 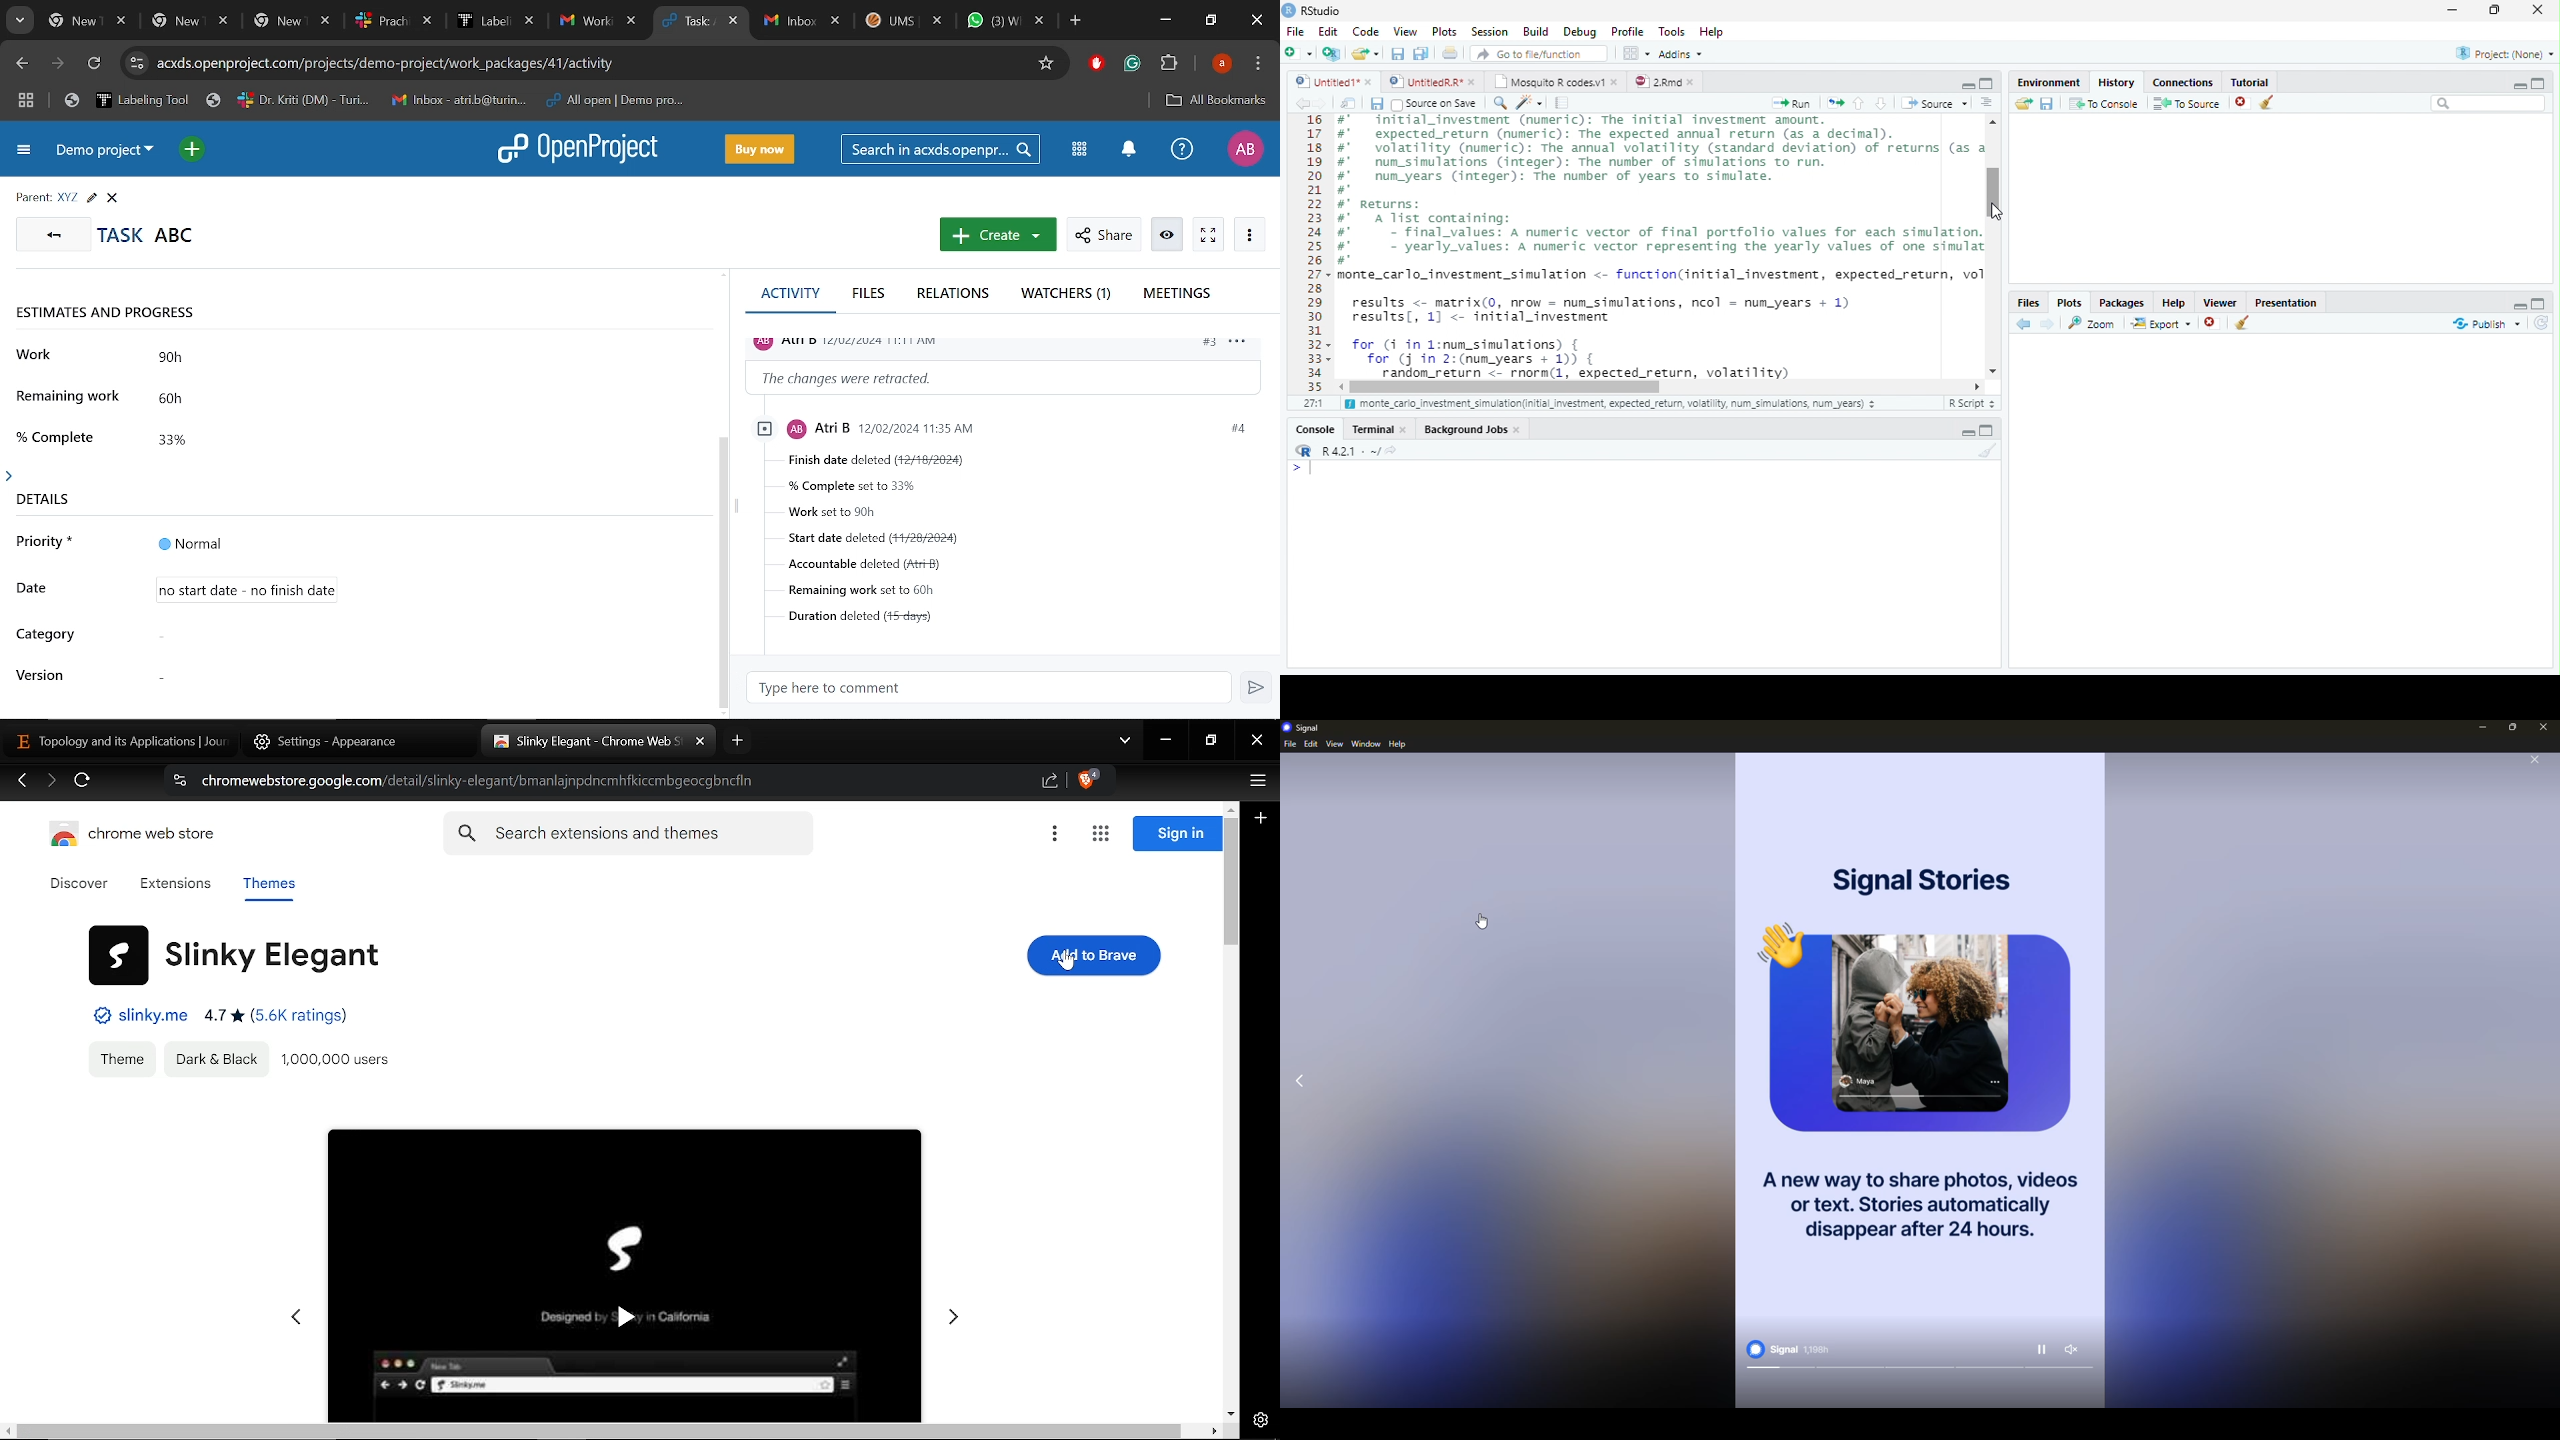 I want to click on Share link, so click(x=1050, y=782).